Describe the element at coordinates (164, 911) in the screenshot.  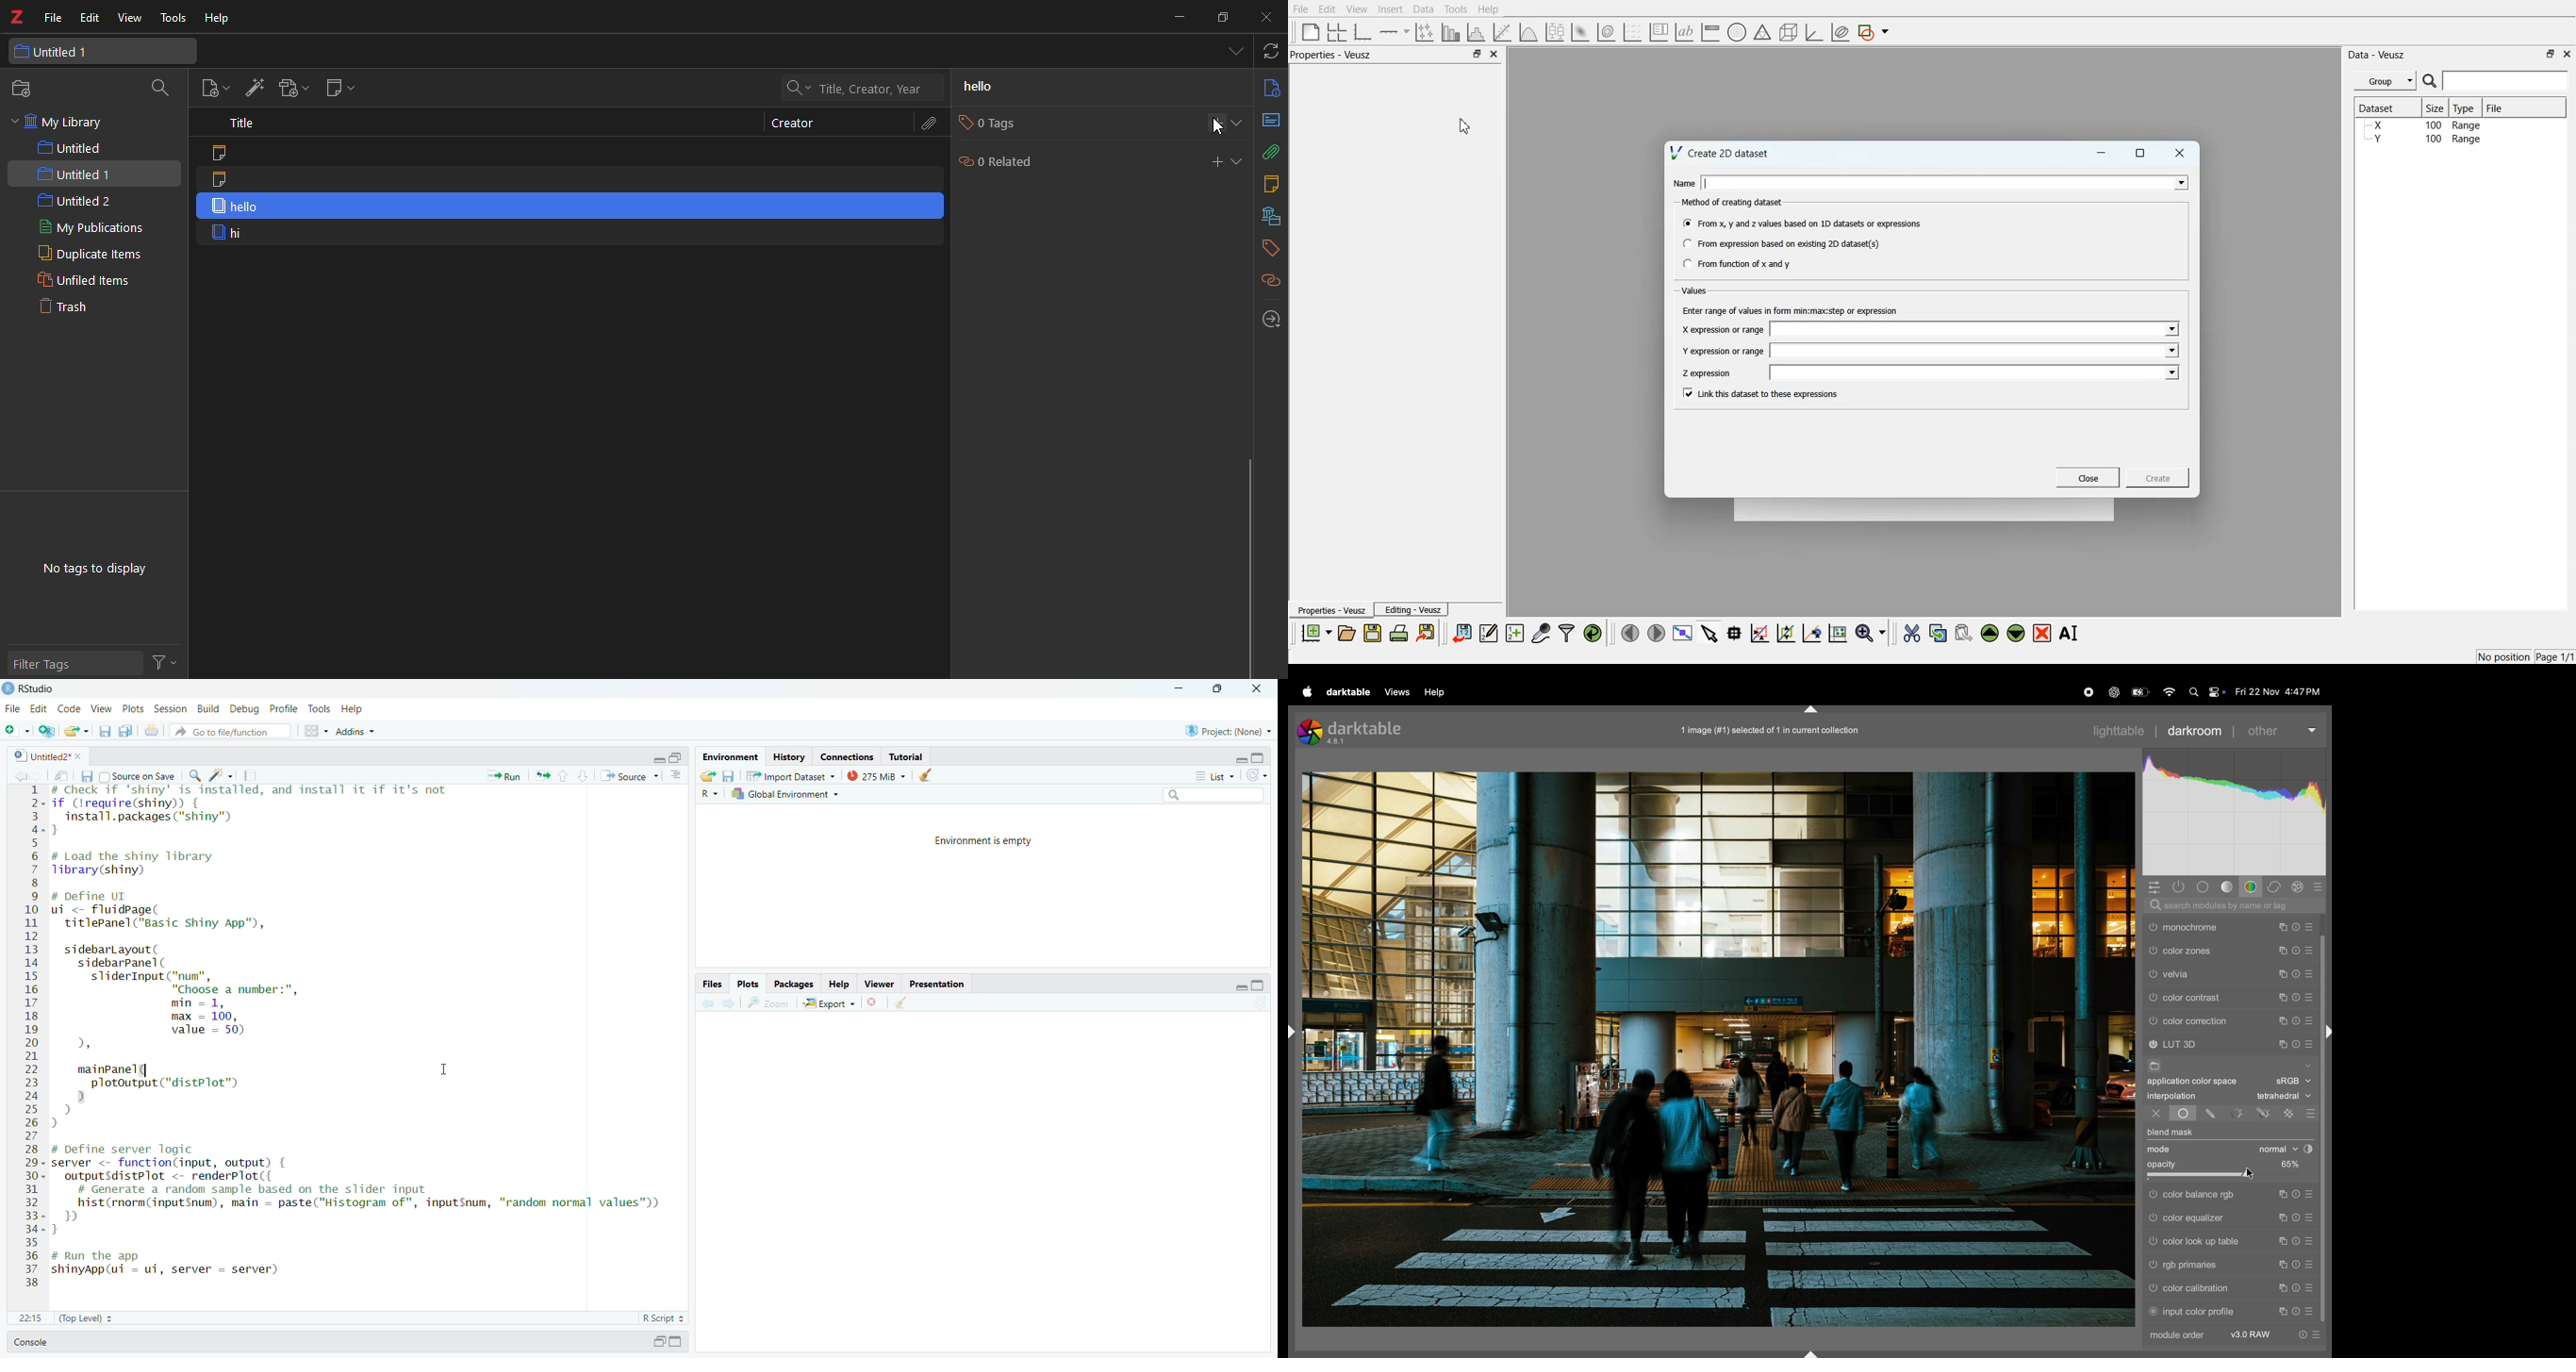
I see `# Define UI ui <- fluidpage(titlePanel ("Basic Shiny App"),` at that location.